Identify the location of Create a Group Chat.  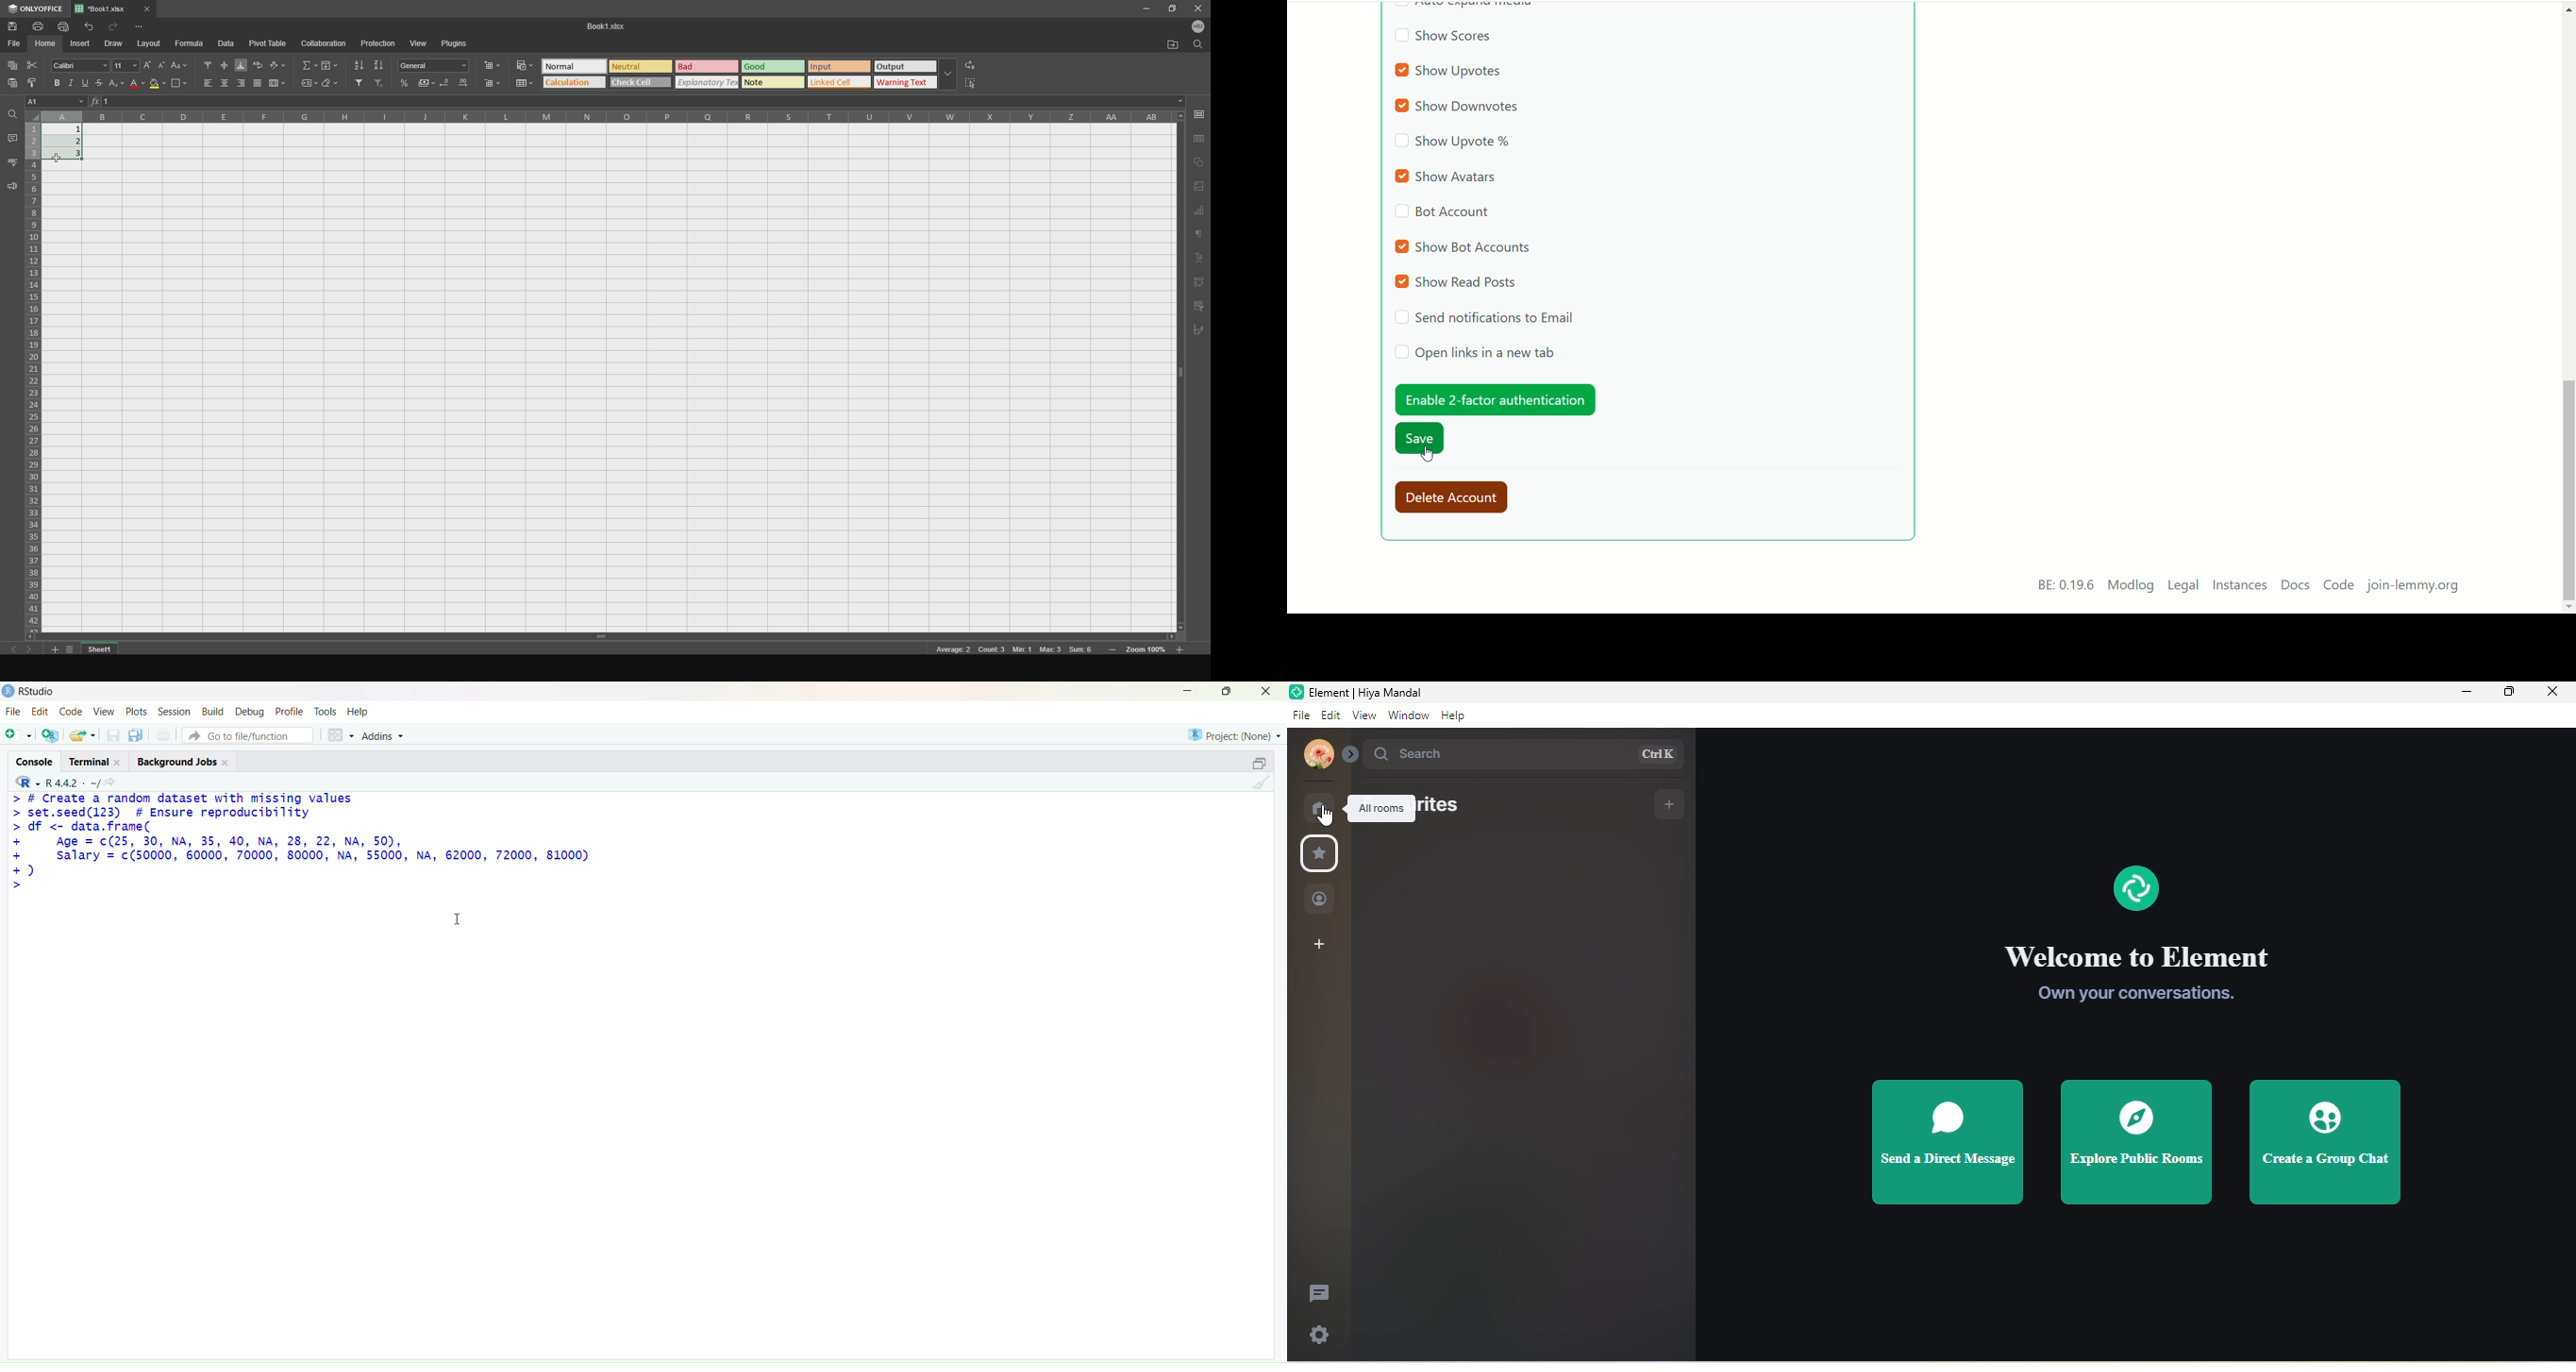
(2322, 1142).